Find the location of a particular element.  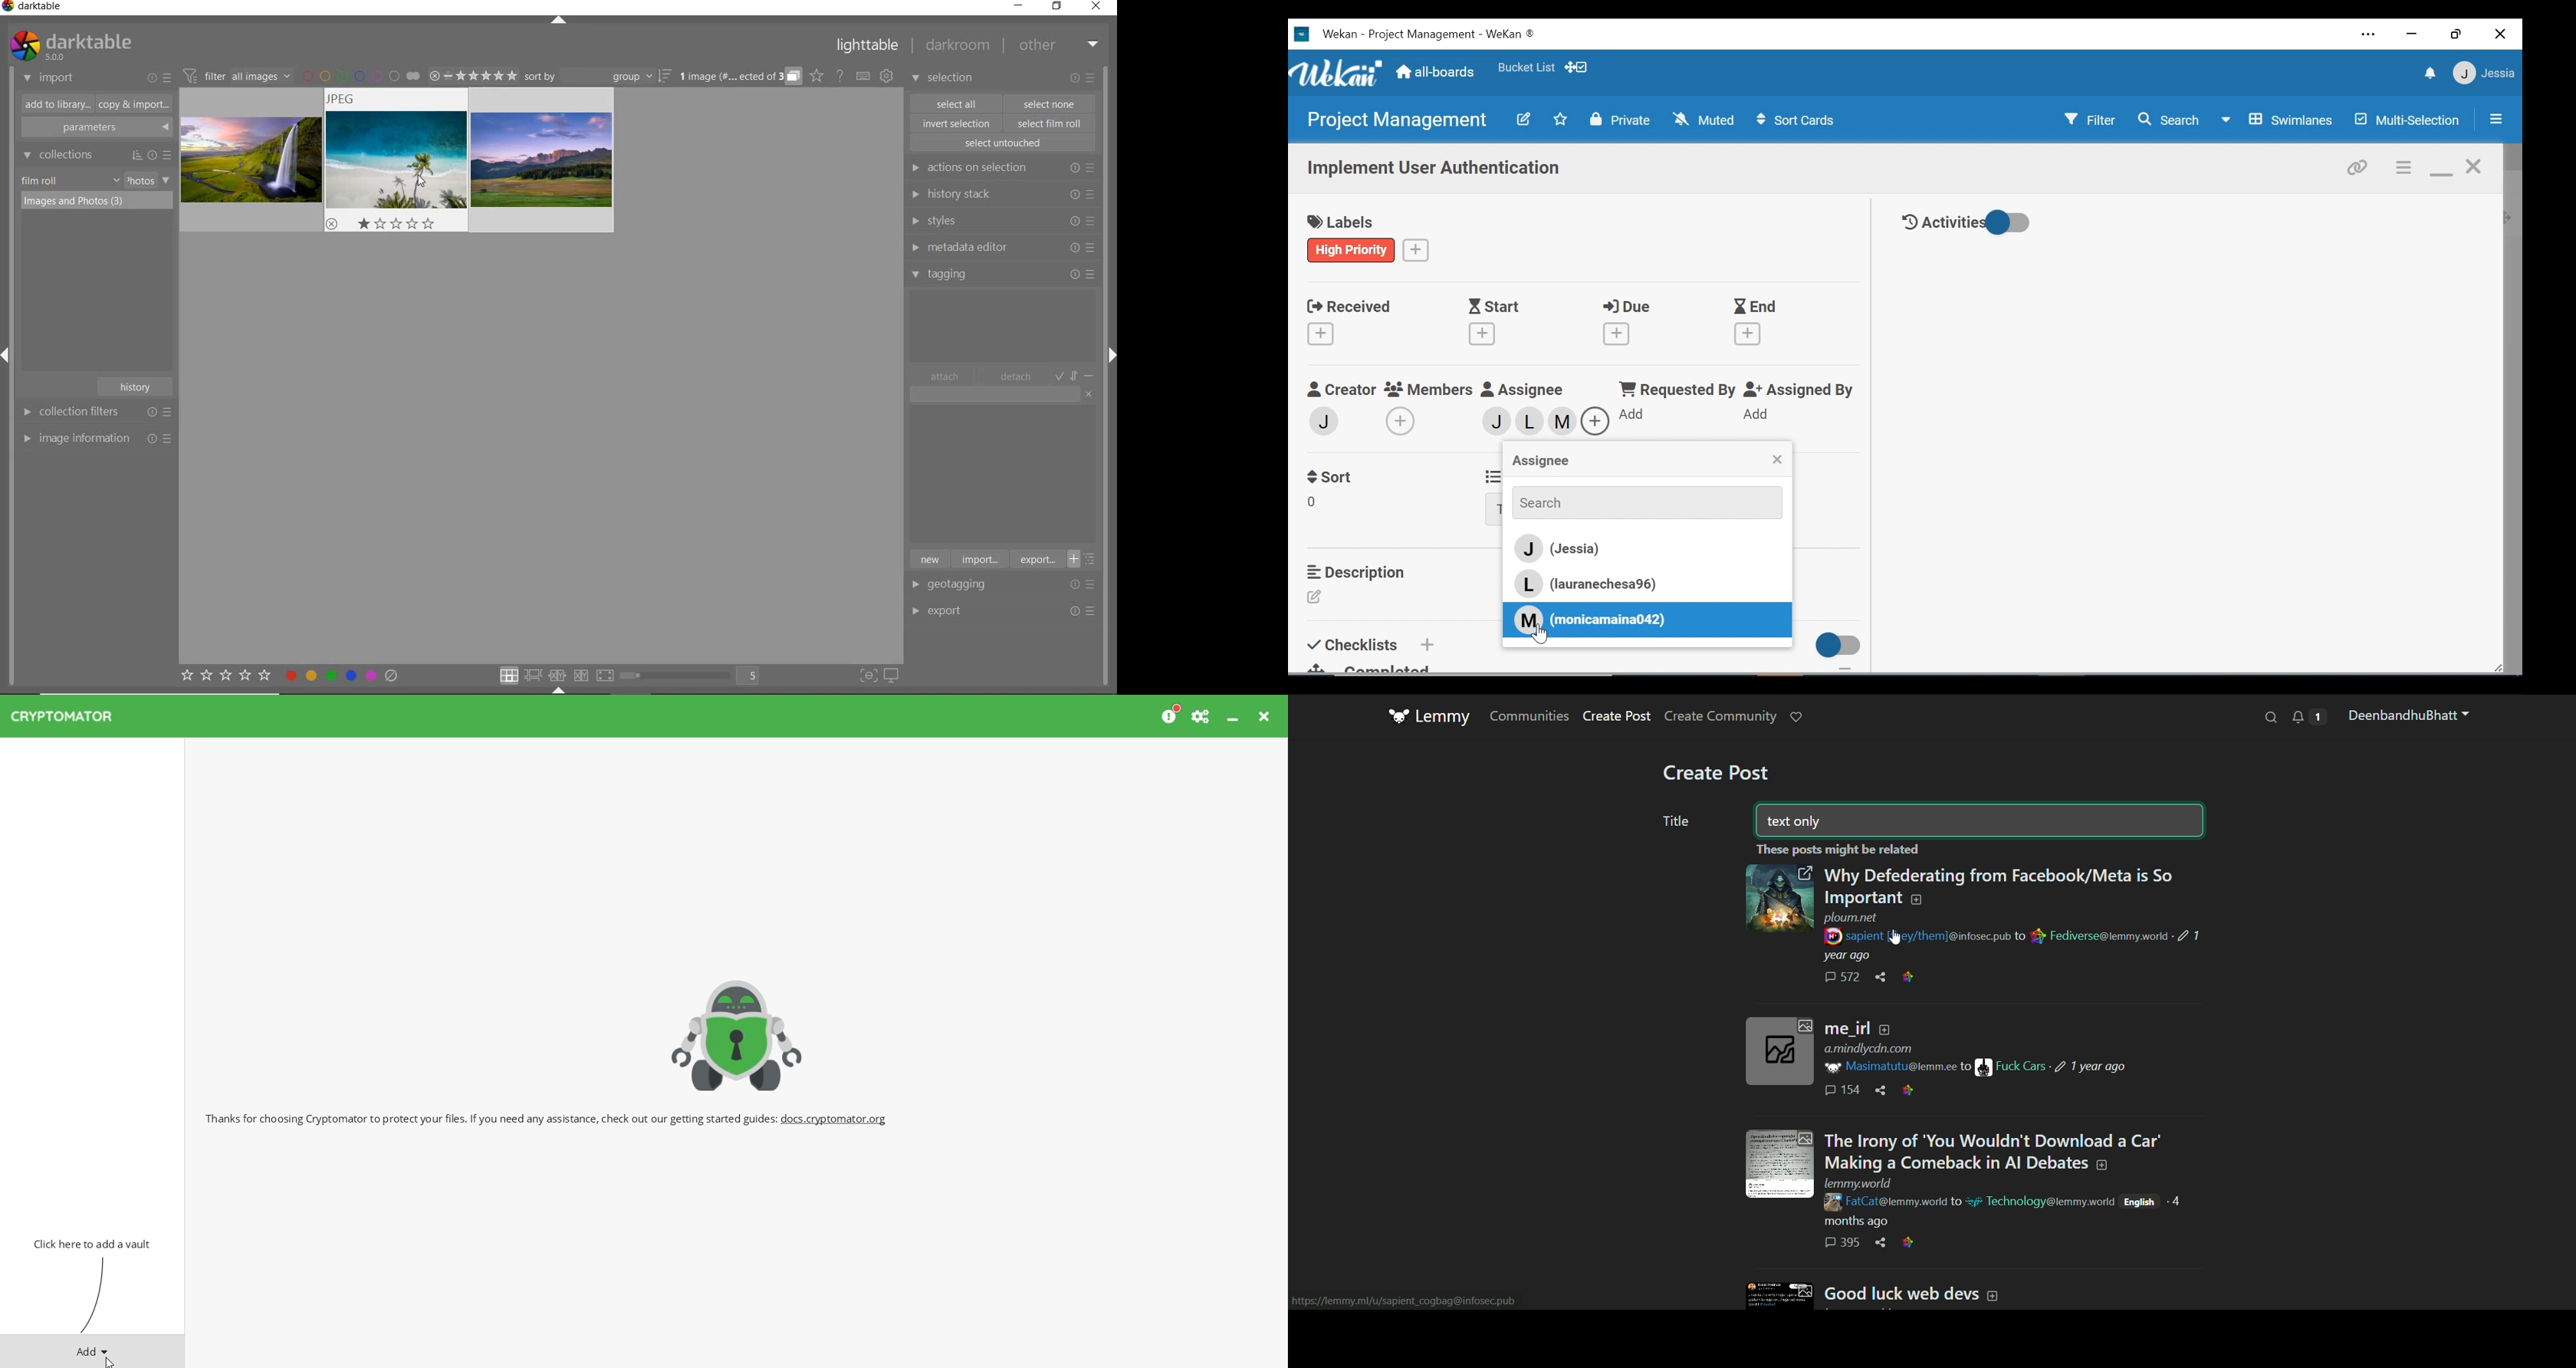

close is located at coordinates (1099, 7).